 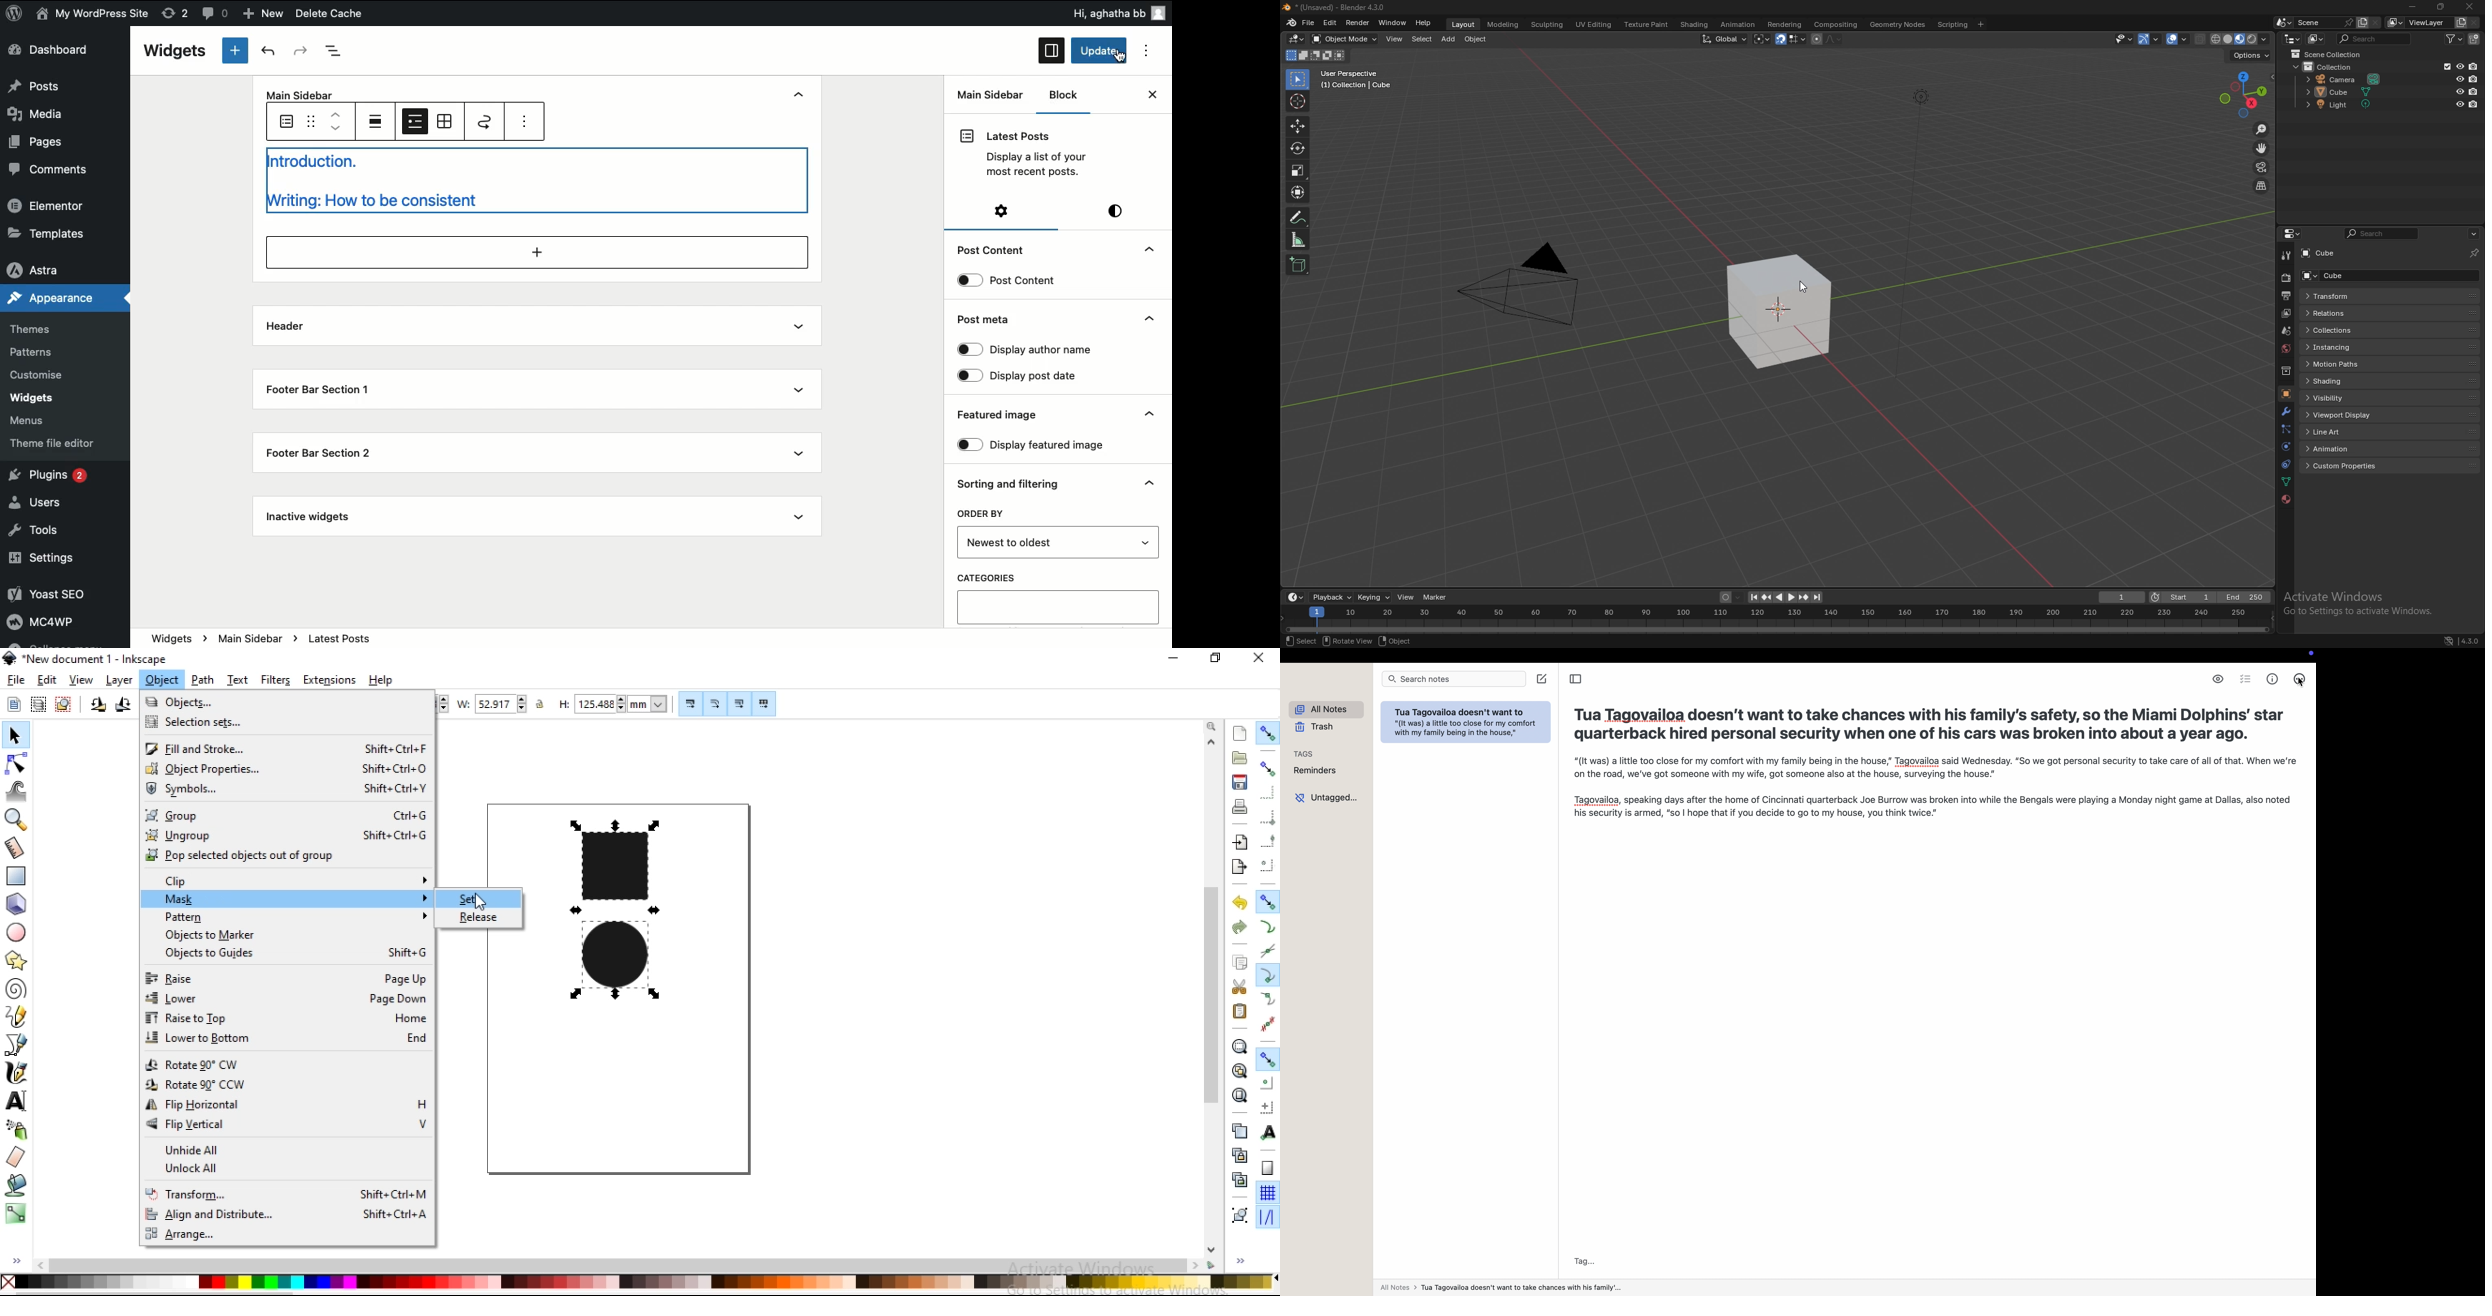 I want to click on mode, so click(x=1314, y=57).